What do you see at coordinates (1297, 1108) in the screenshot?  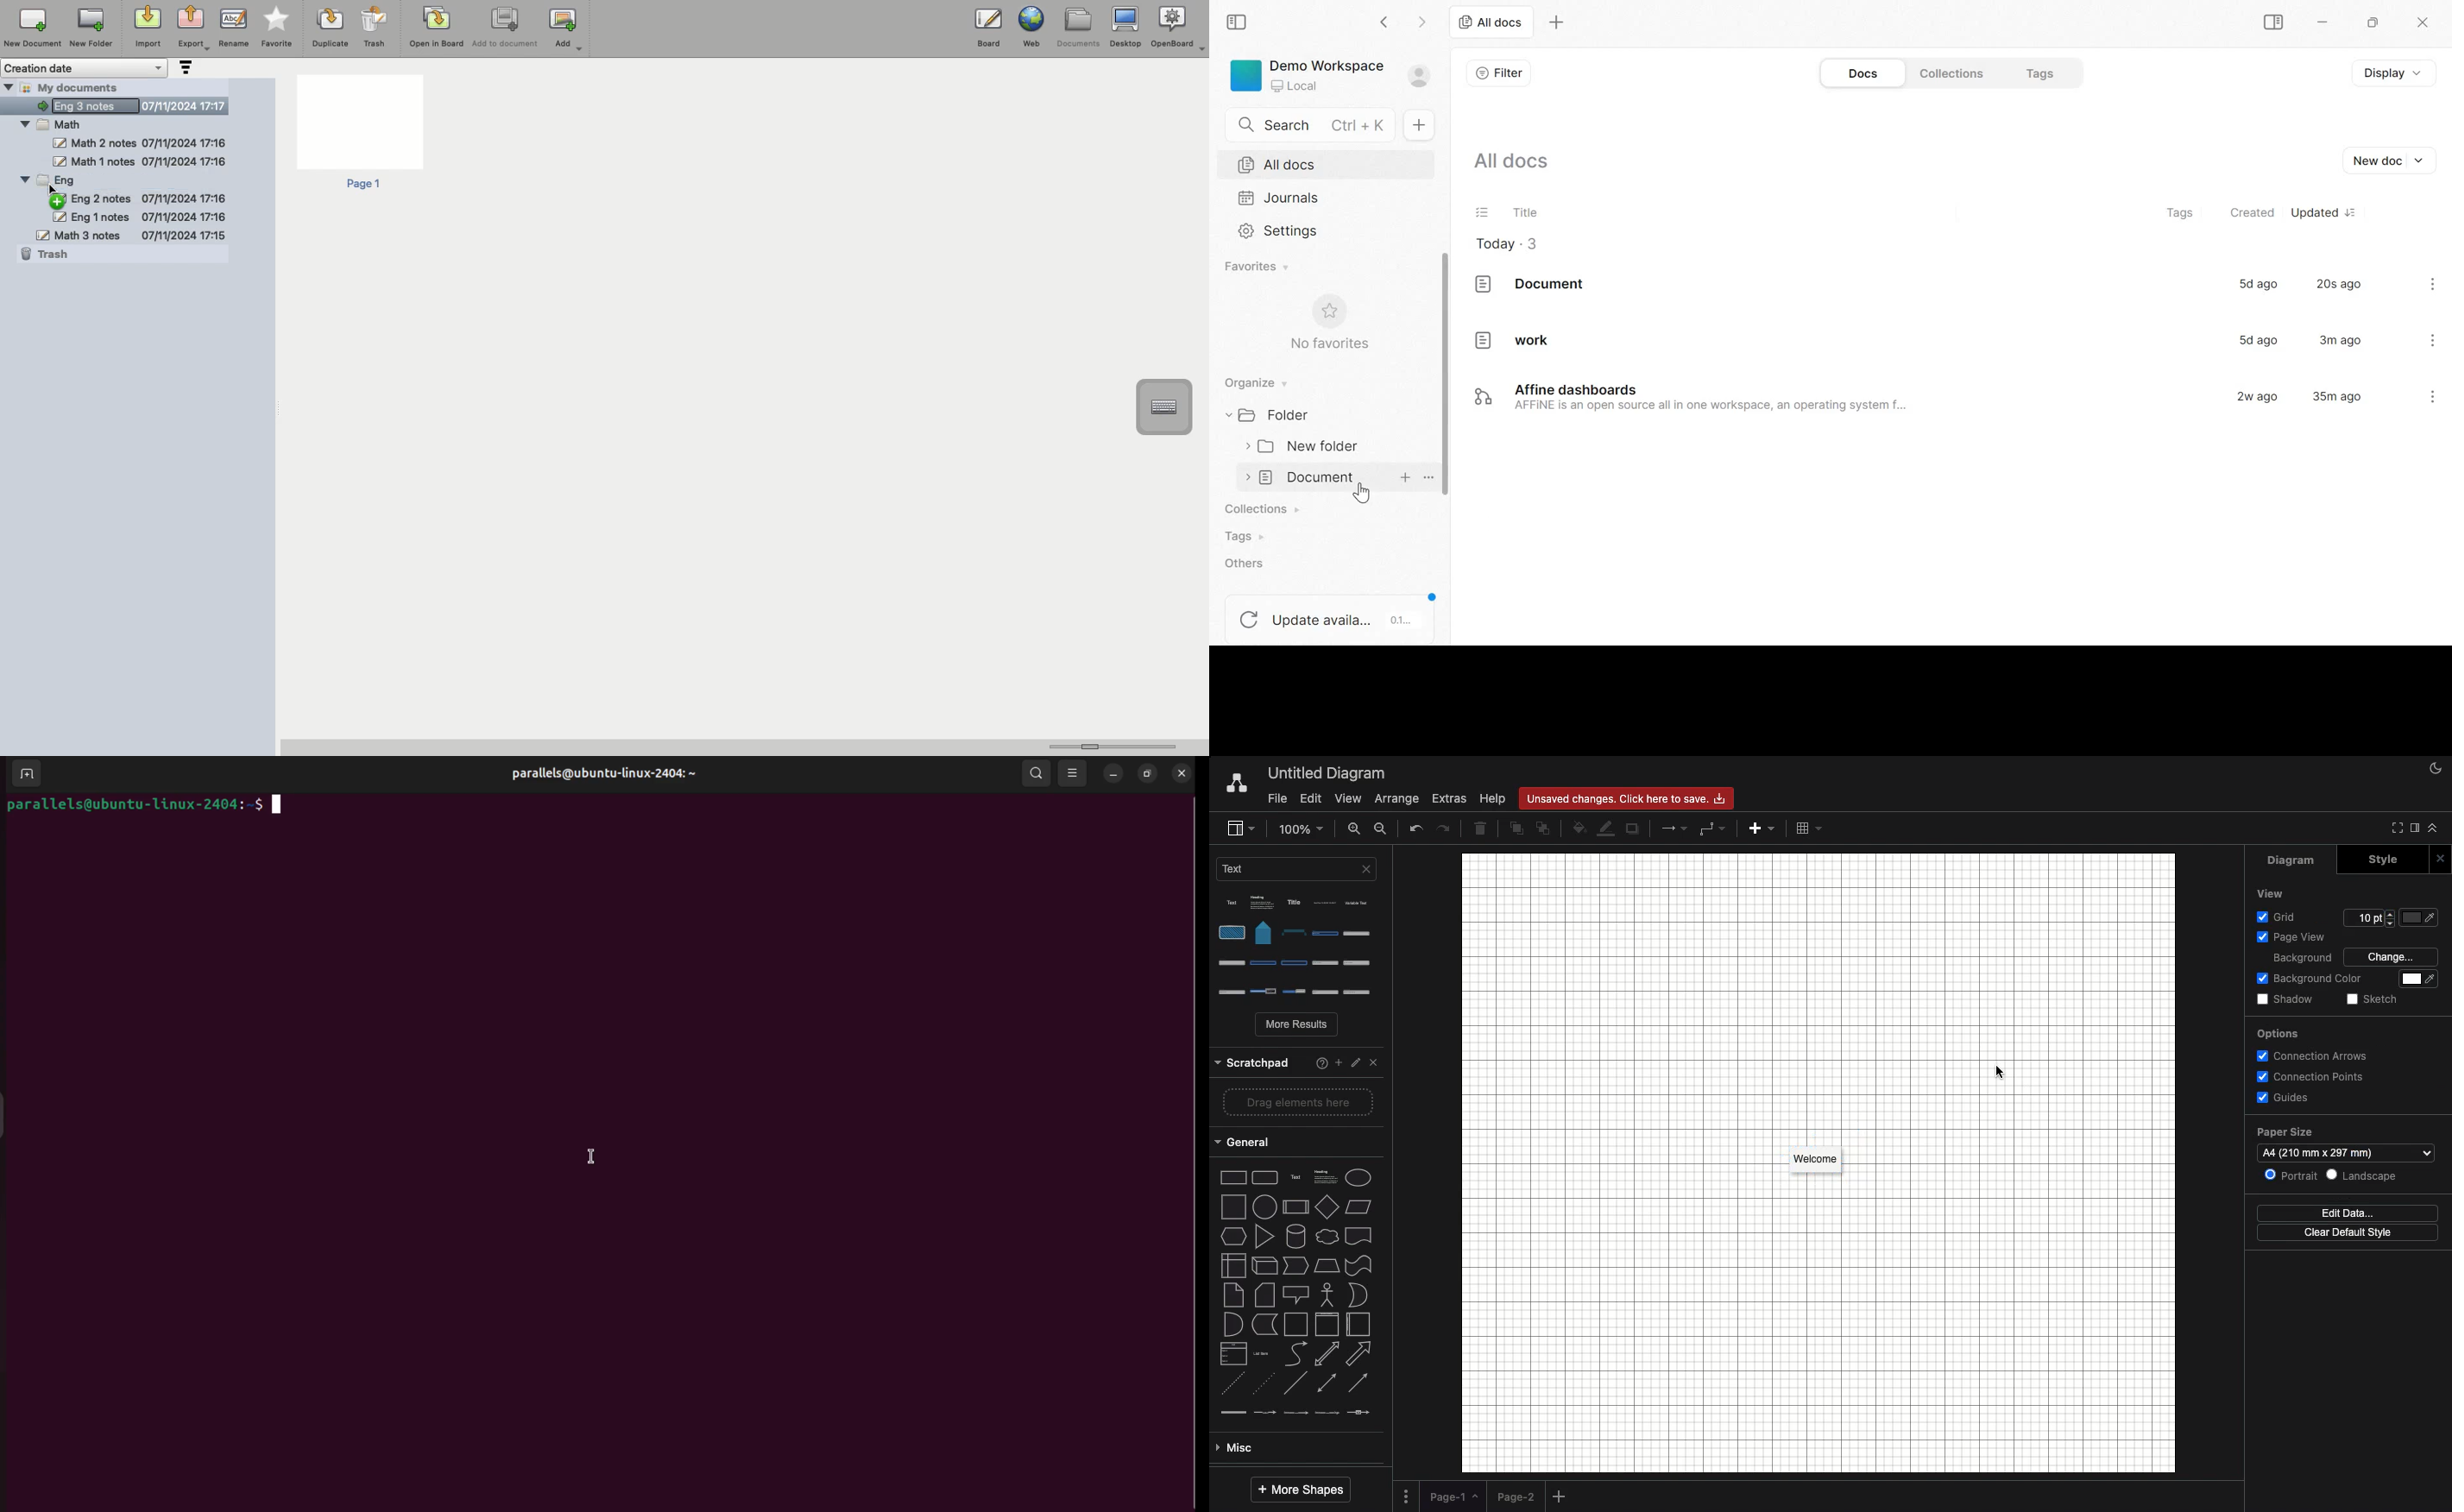 I see `2d shapes` at bounding box center [1297, 1108].